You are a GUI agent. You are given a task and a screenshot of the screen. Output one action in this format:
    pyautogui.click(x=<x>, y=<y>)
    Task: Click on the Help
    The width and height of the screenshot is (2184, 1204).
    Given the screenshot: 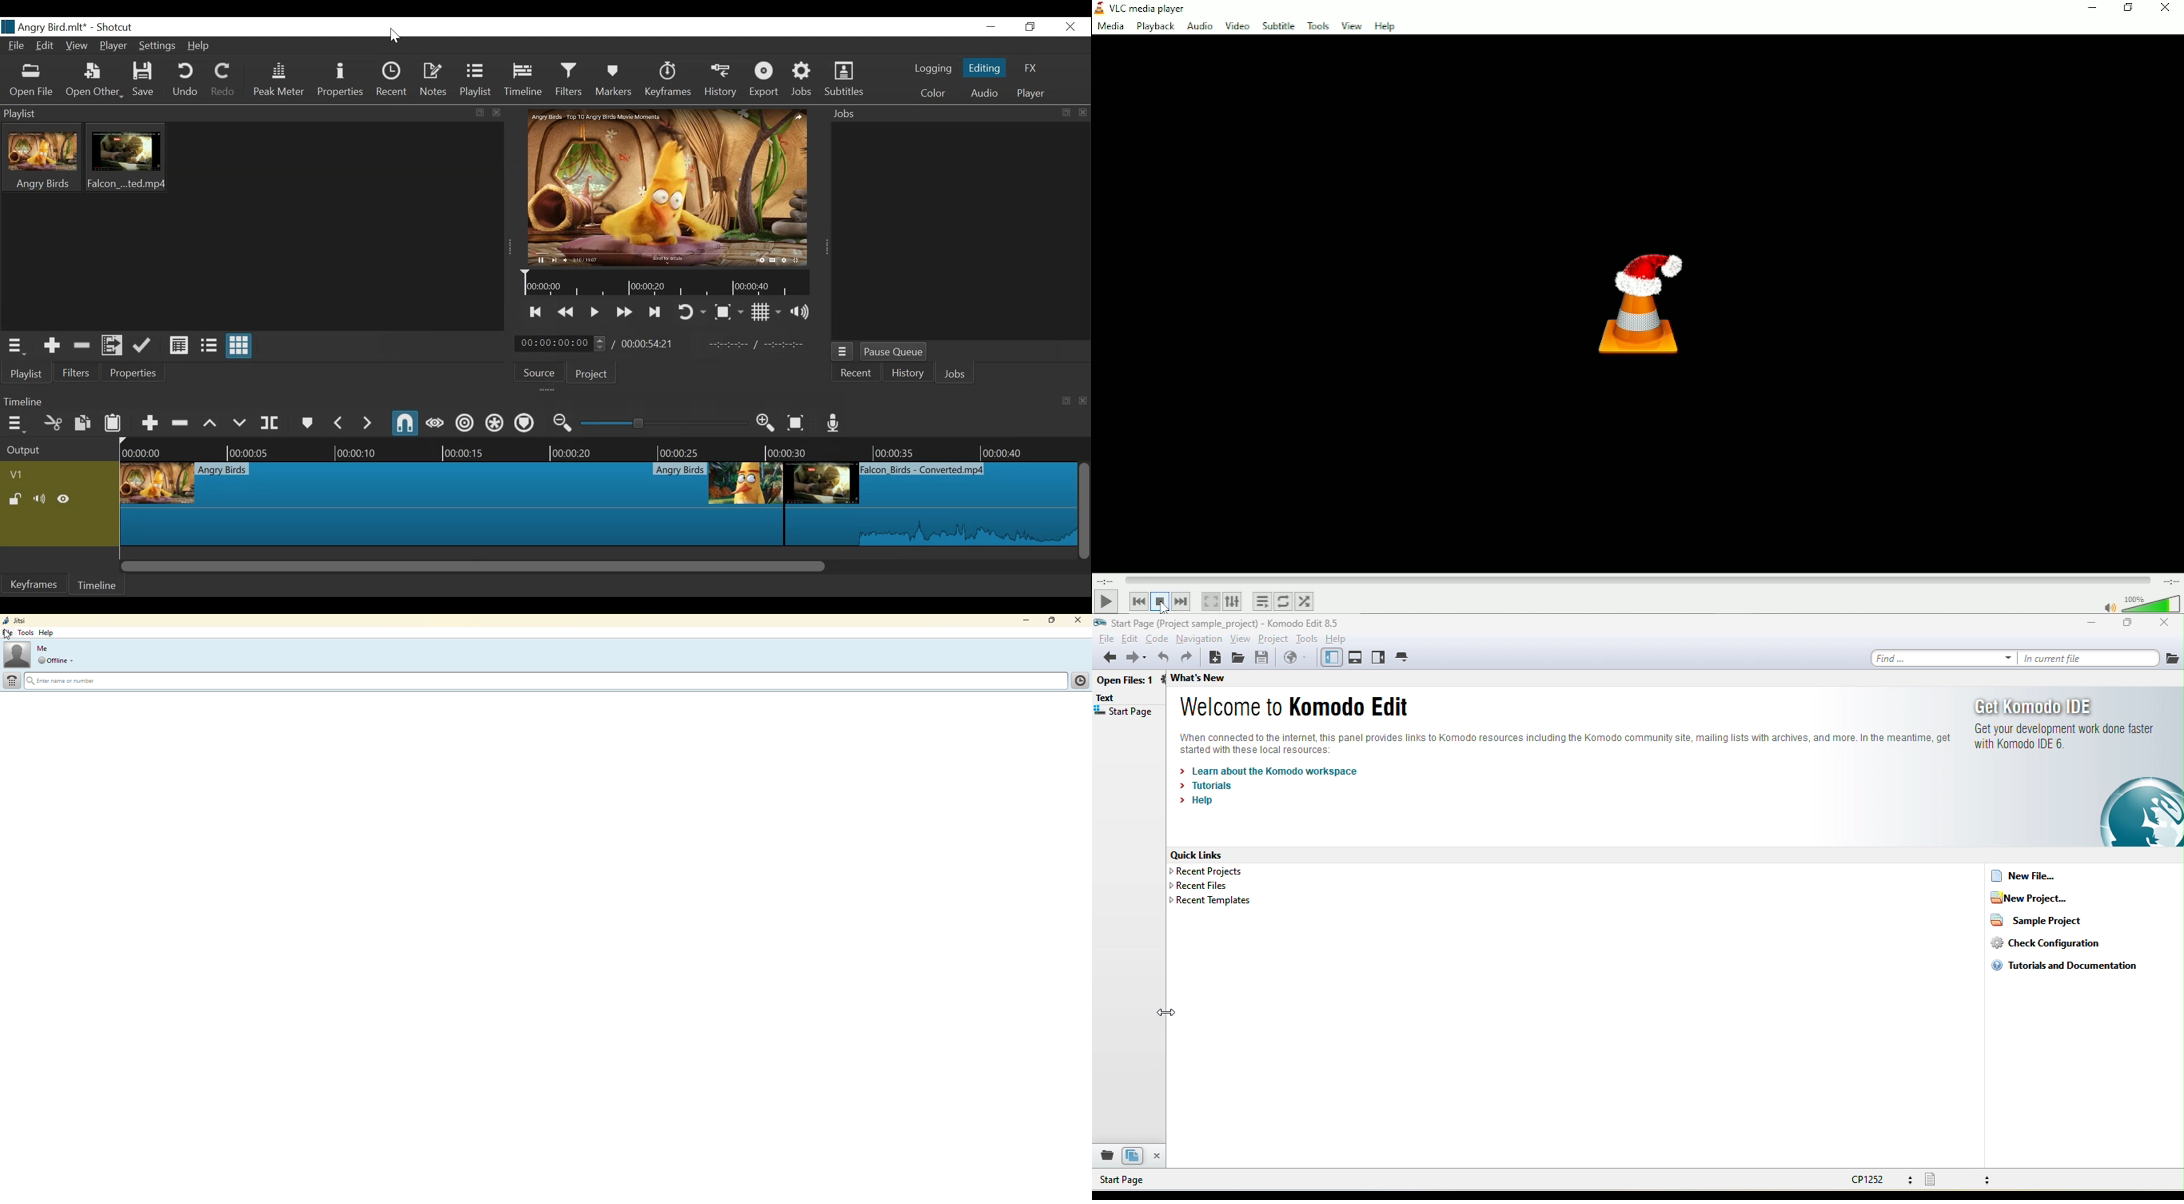 What is the action you would take?
    pyautogui.click(x=1387, y=27)
    